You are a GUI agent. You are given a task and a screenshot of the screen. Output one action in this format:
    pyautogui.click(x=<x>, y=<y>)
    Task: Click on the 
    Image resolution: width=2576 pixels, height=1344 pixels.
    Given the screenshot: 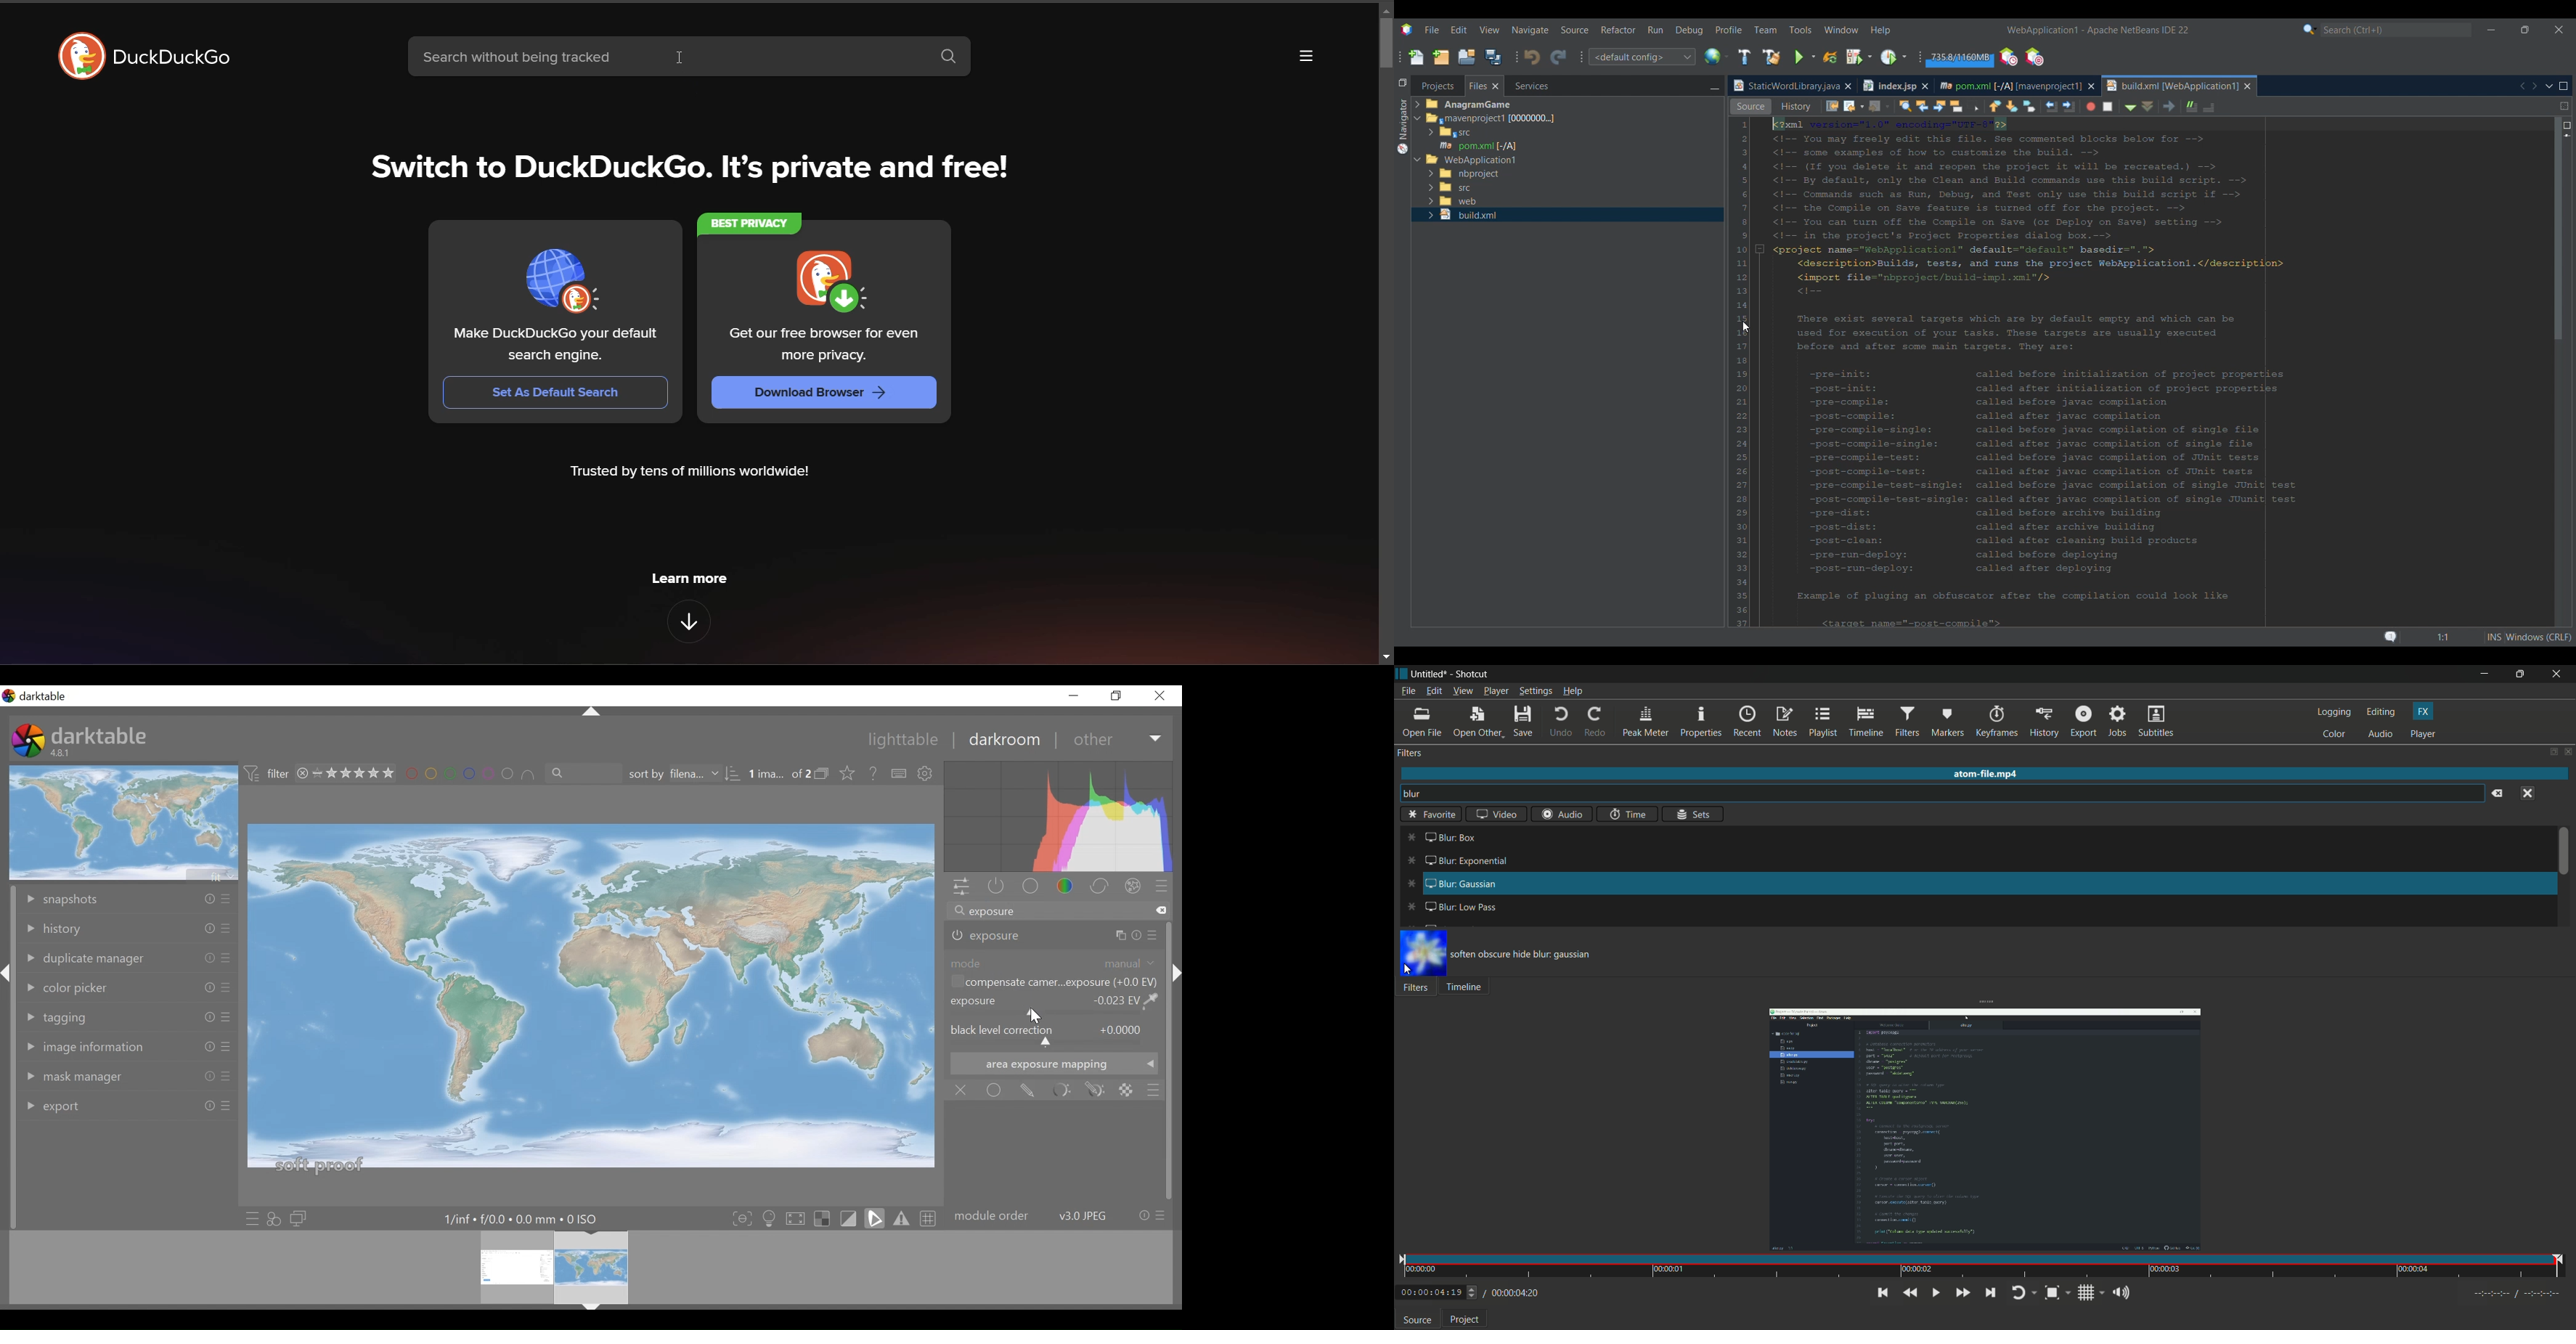 What is the action you would take?
    pyautogui.click(x=206, y=1077)
    